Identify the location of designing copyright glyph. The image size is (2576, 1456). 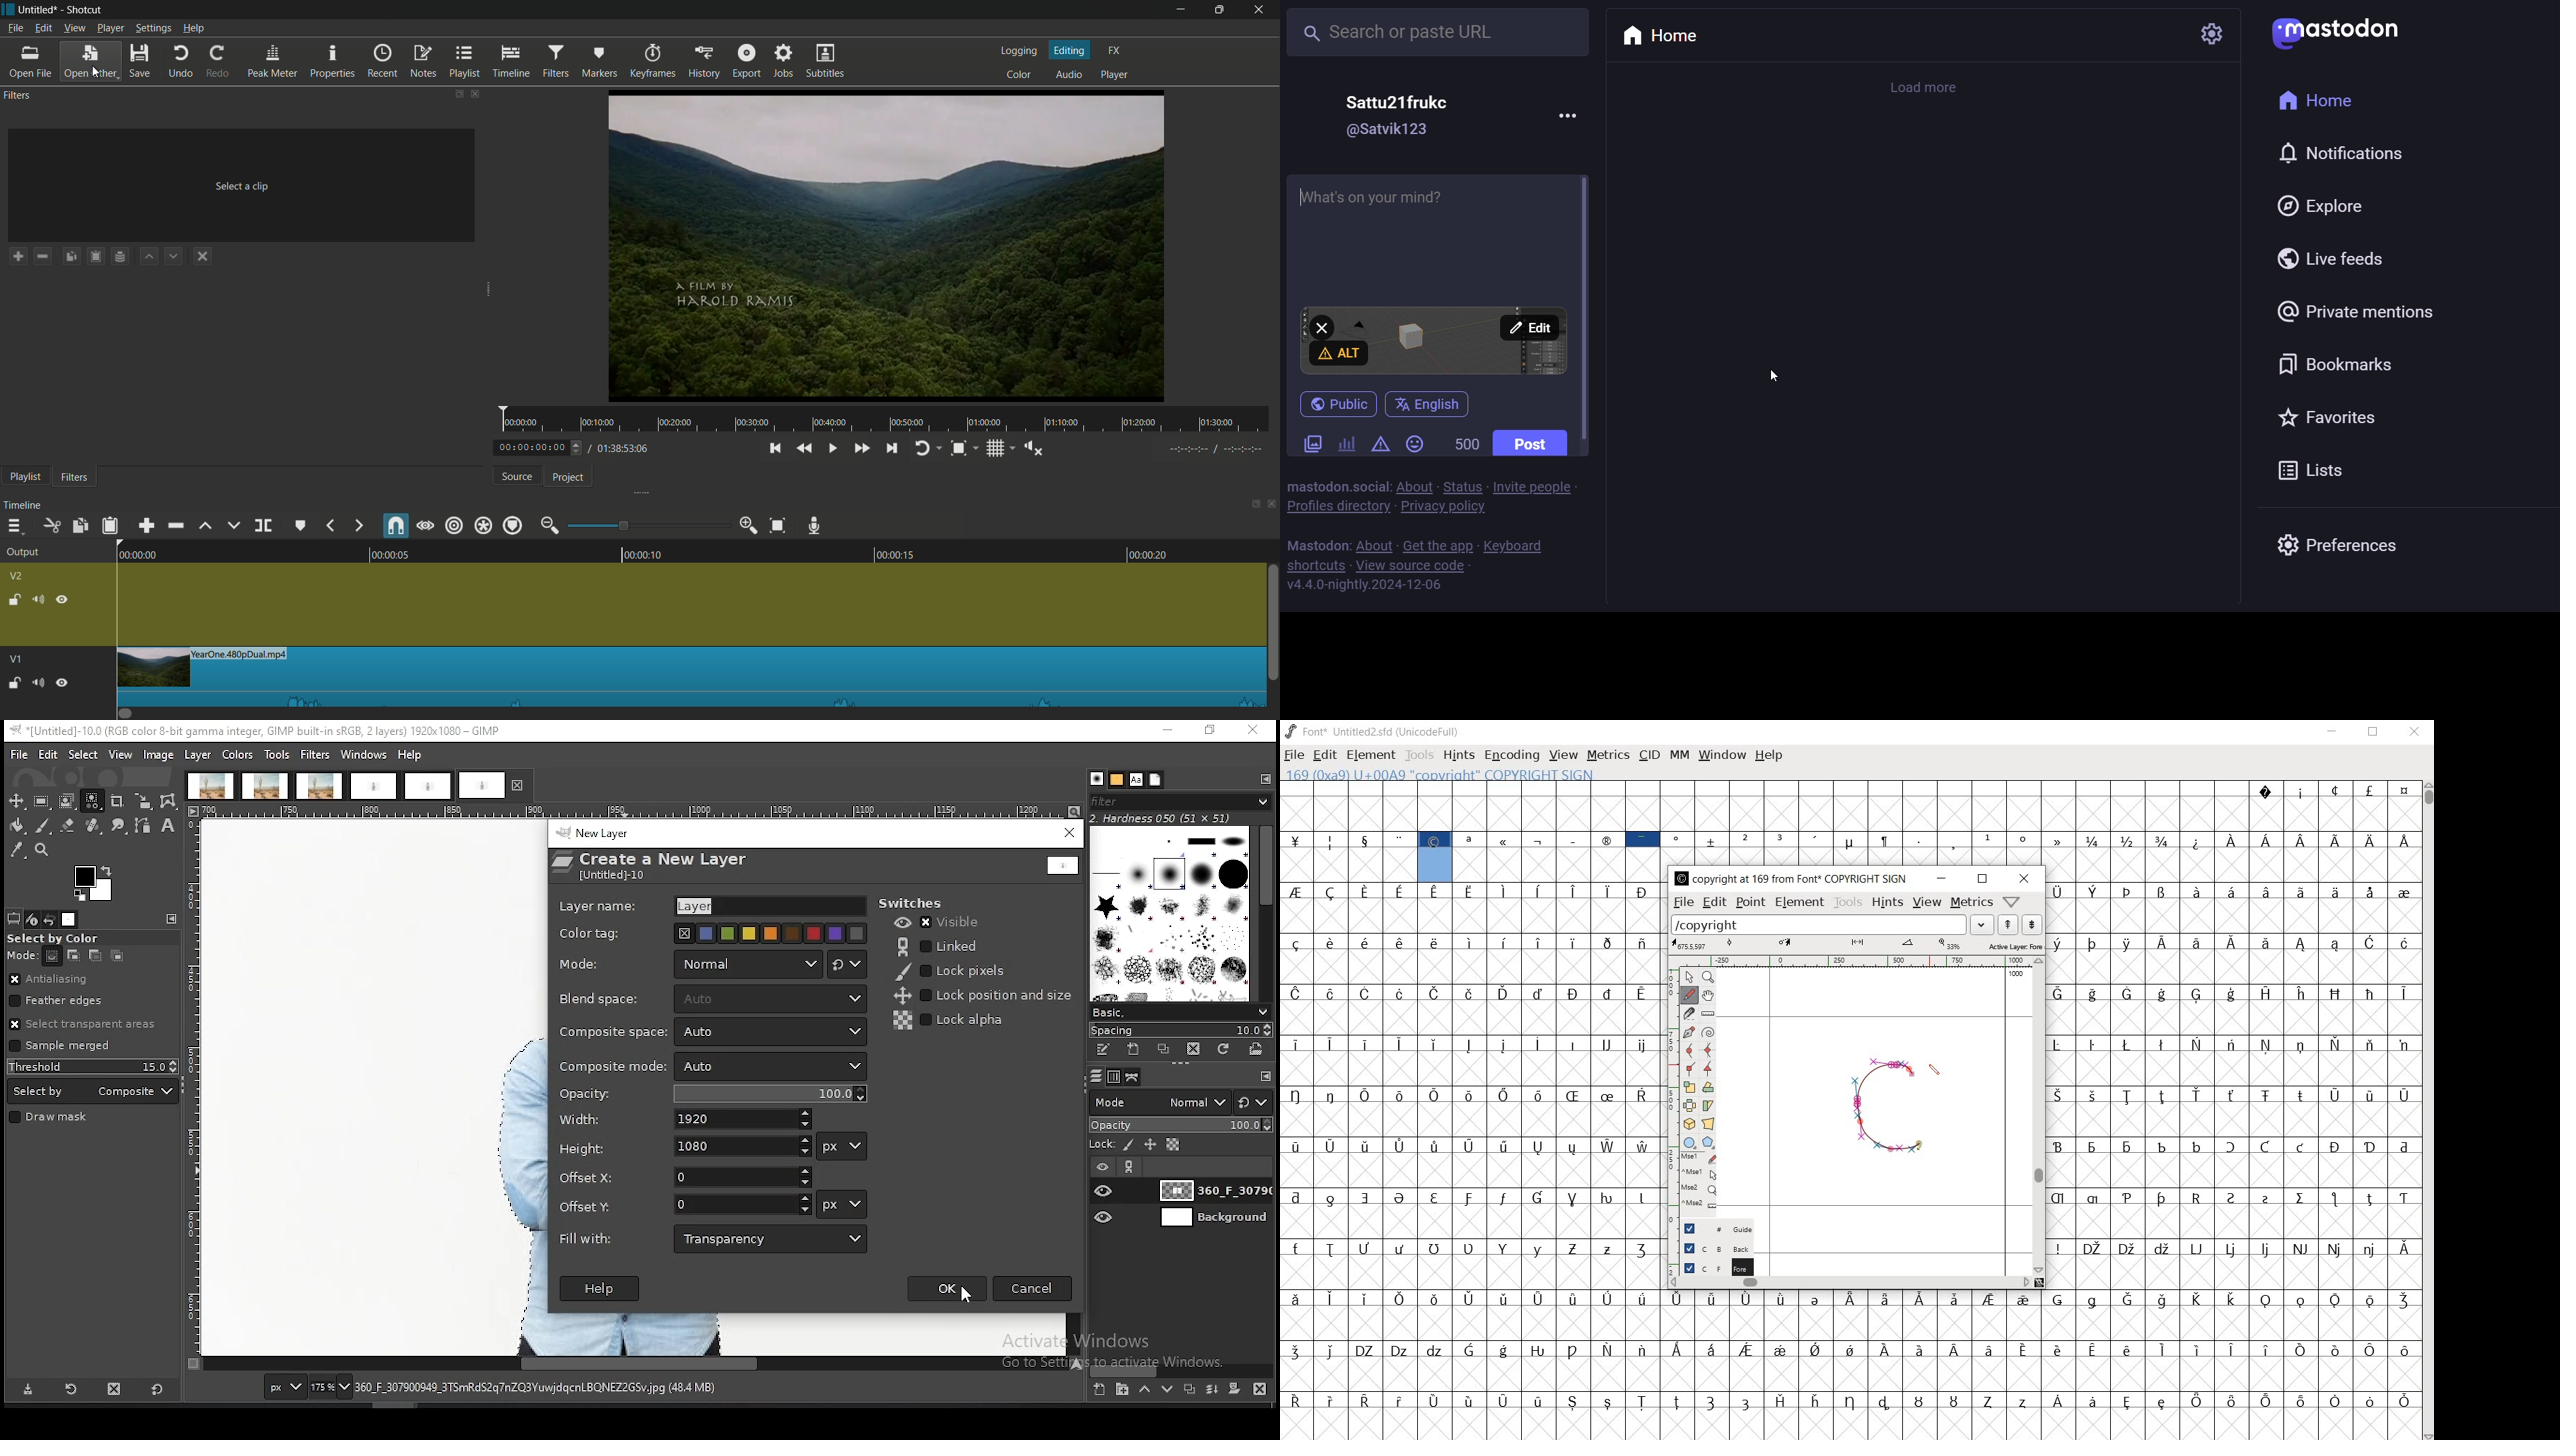
(1885, 1115).